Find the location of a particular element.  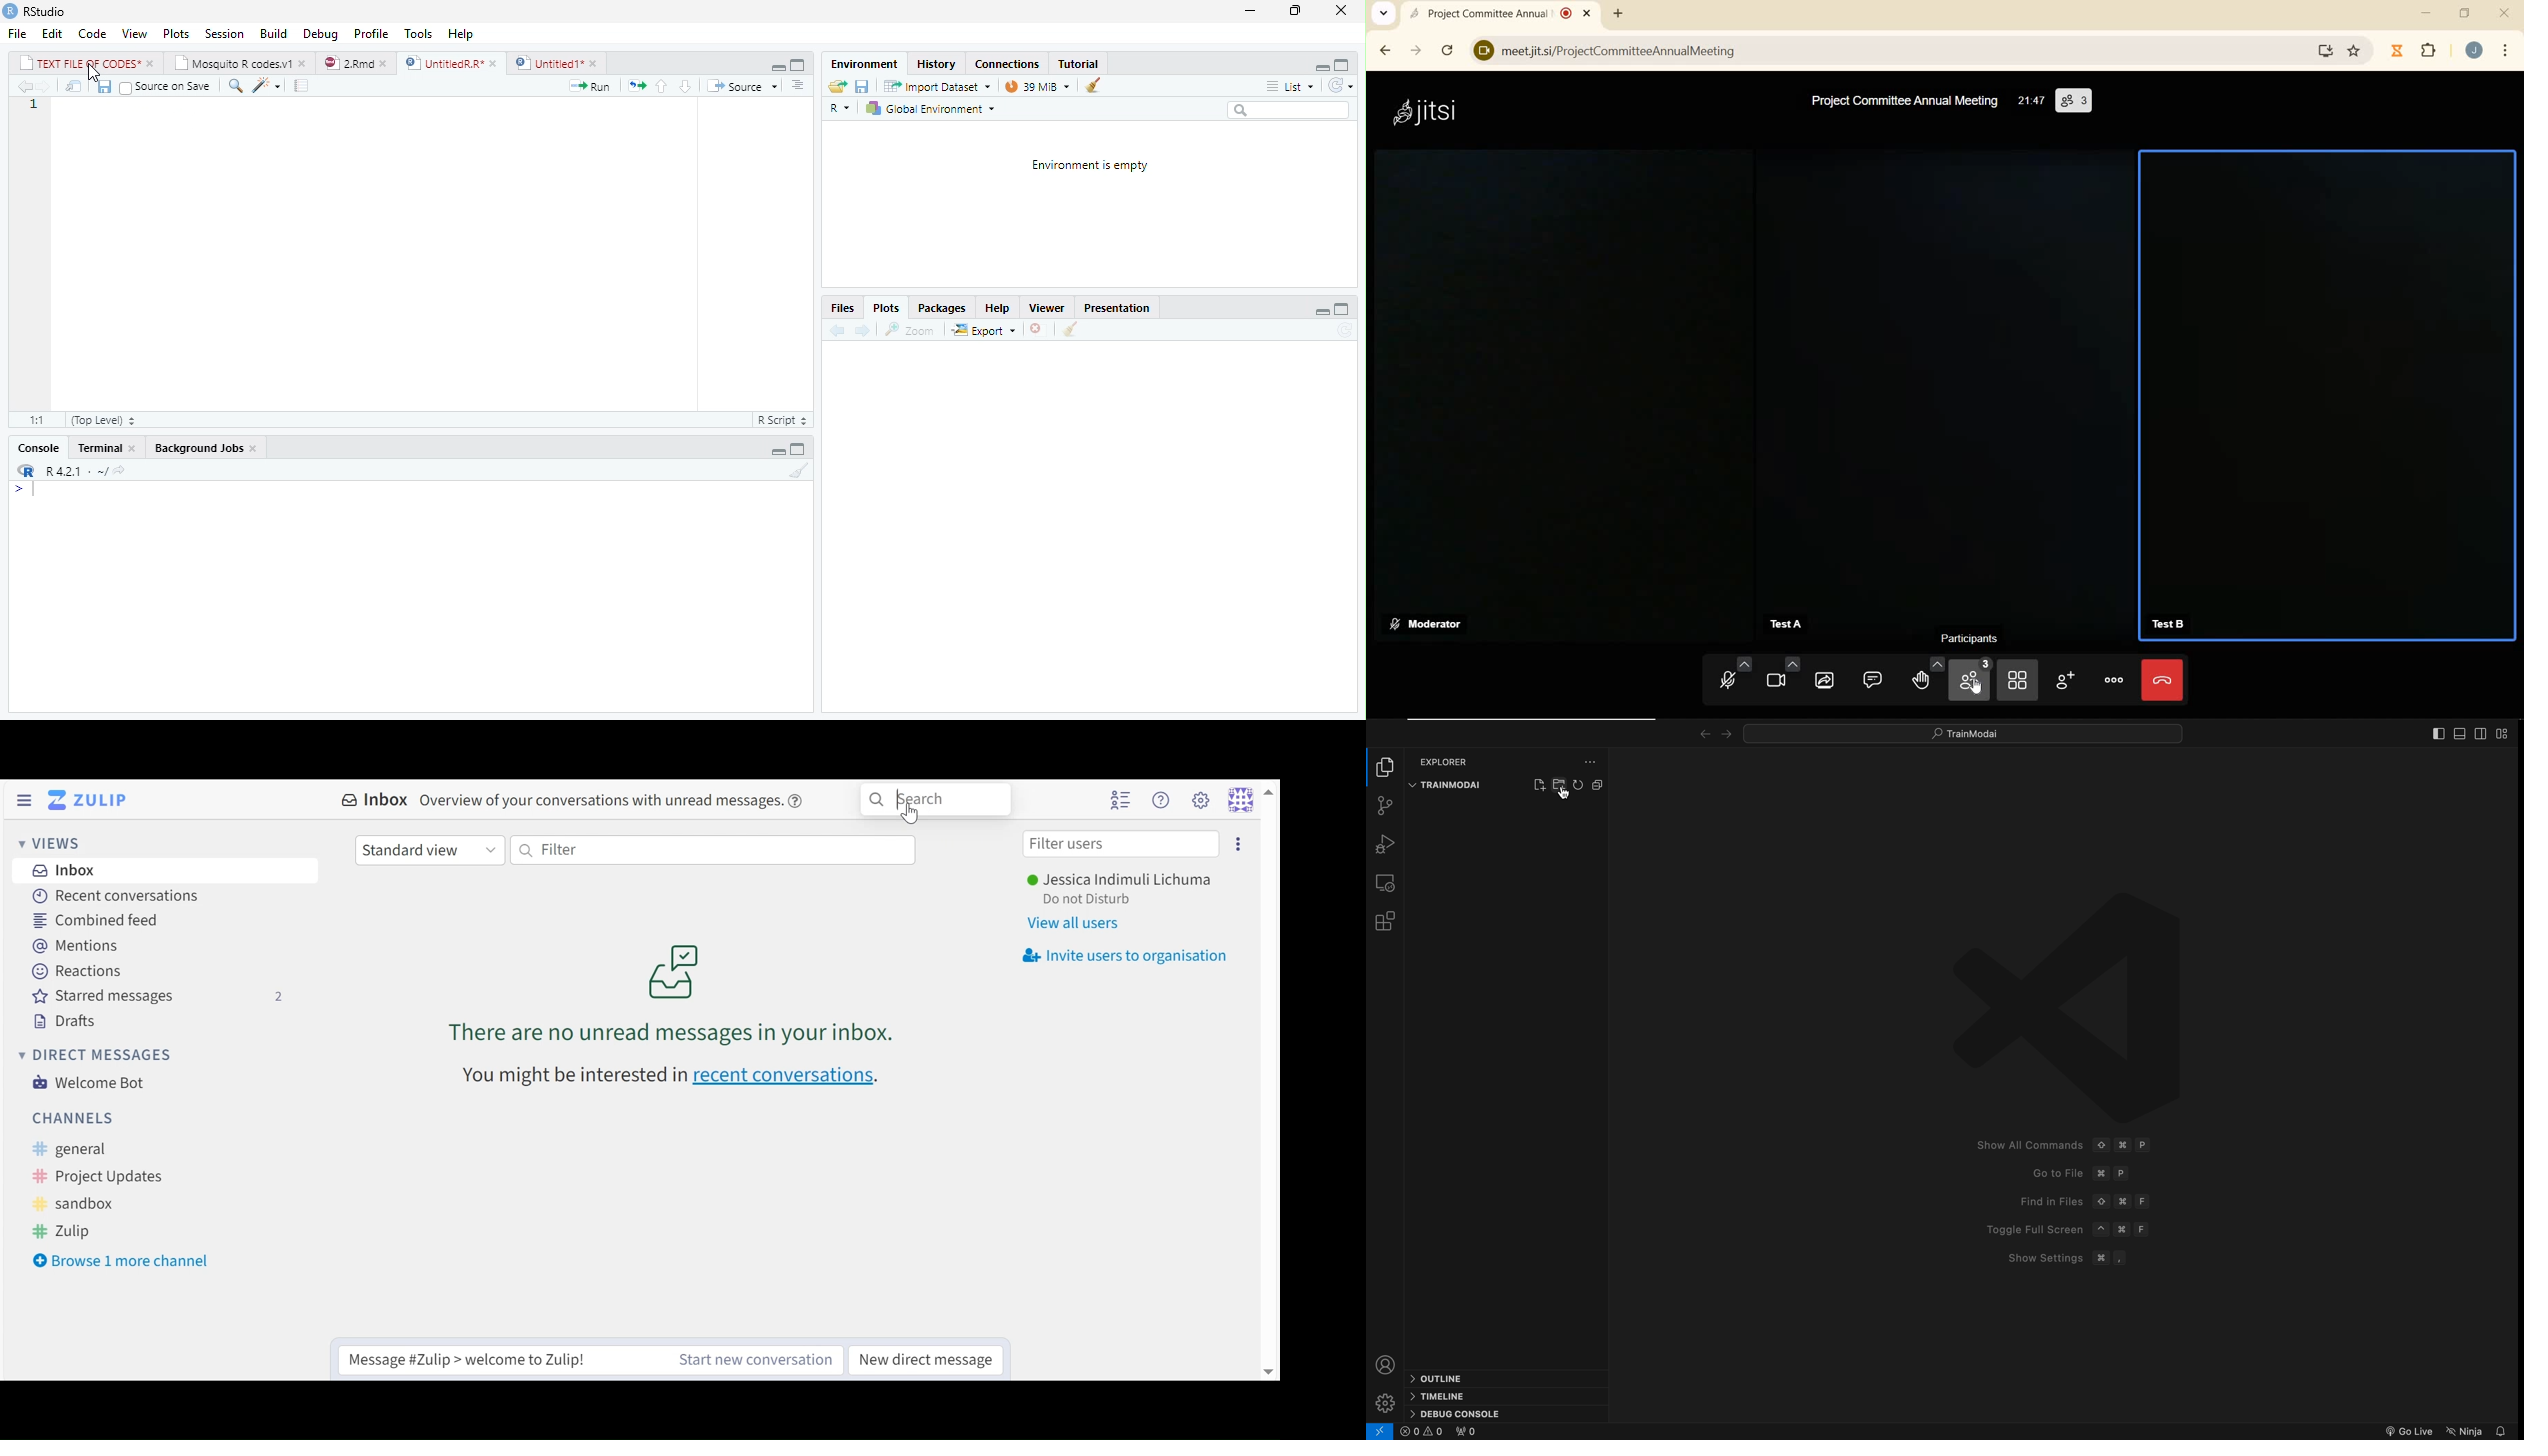

Minimize is located at coordinates (1249, 11).